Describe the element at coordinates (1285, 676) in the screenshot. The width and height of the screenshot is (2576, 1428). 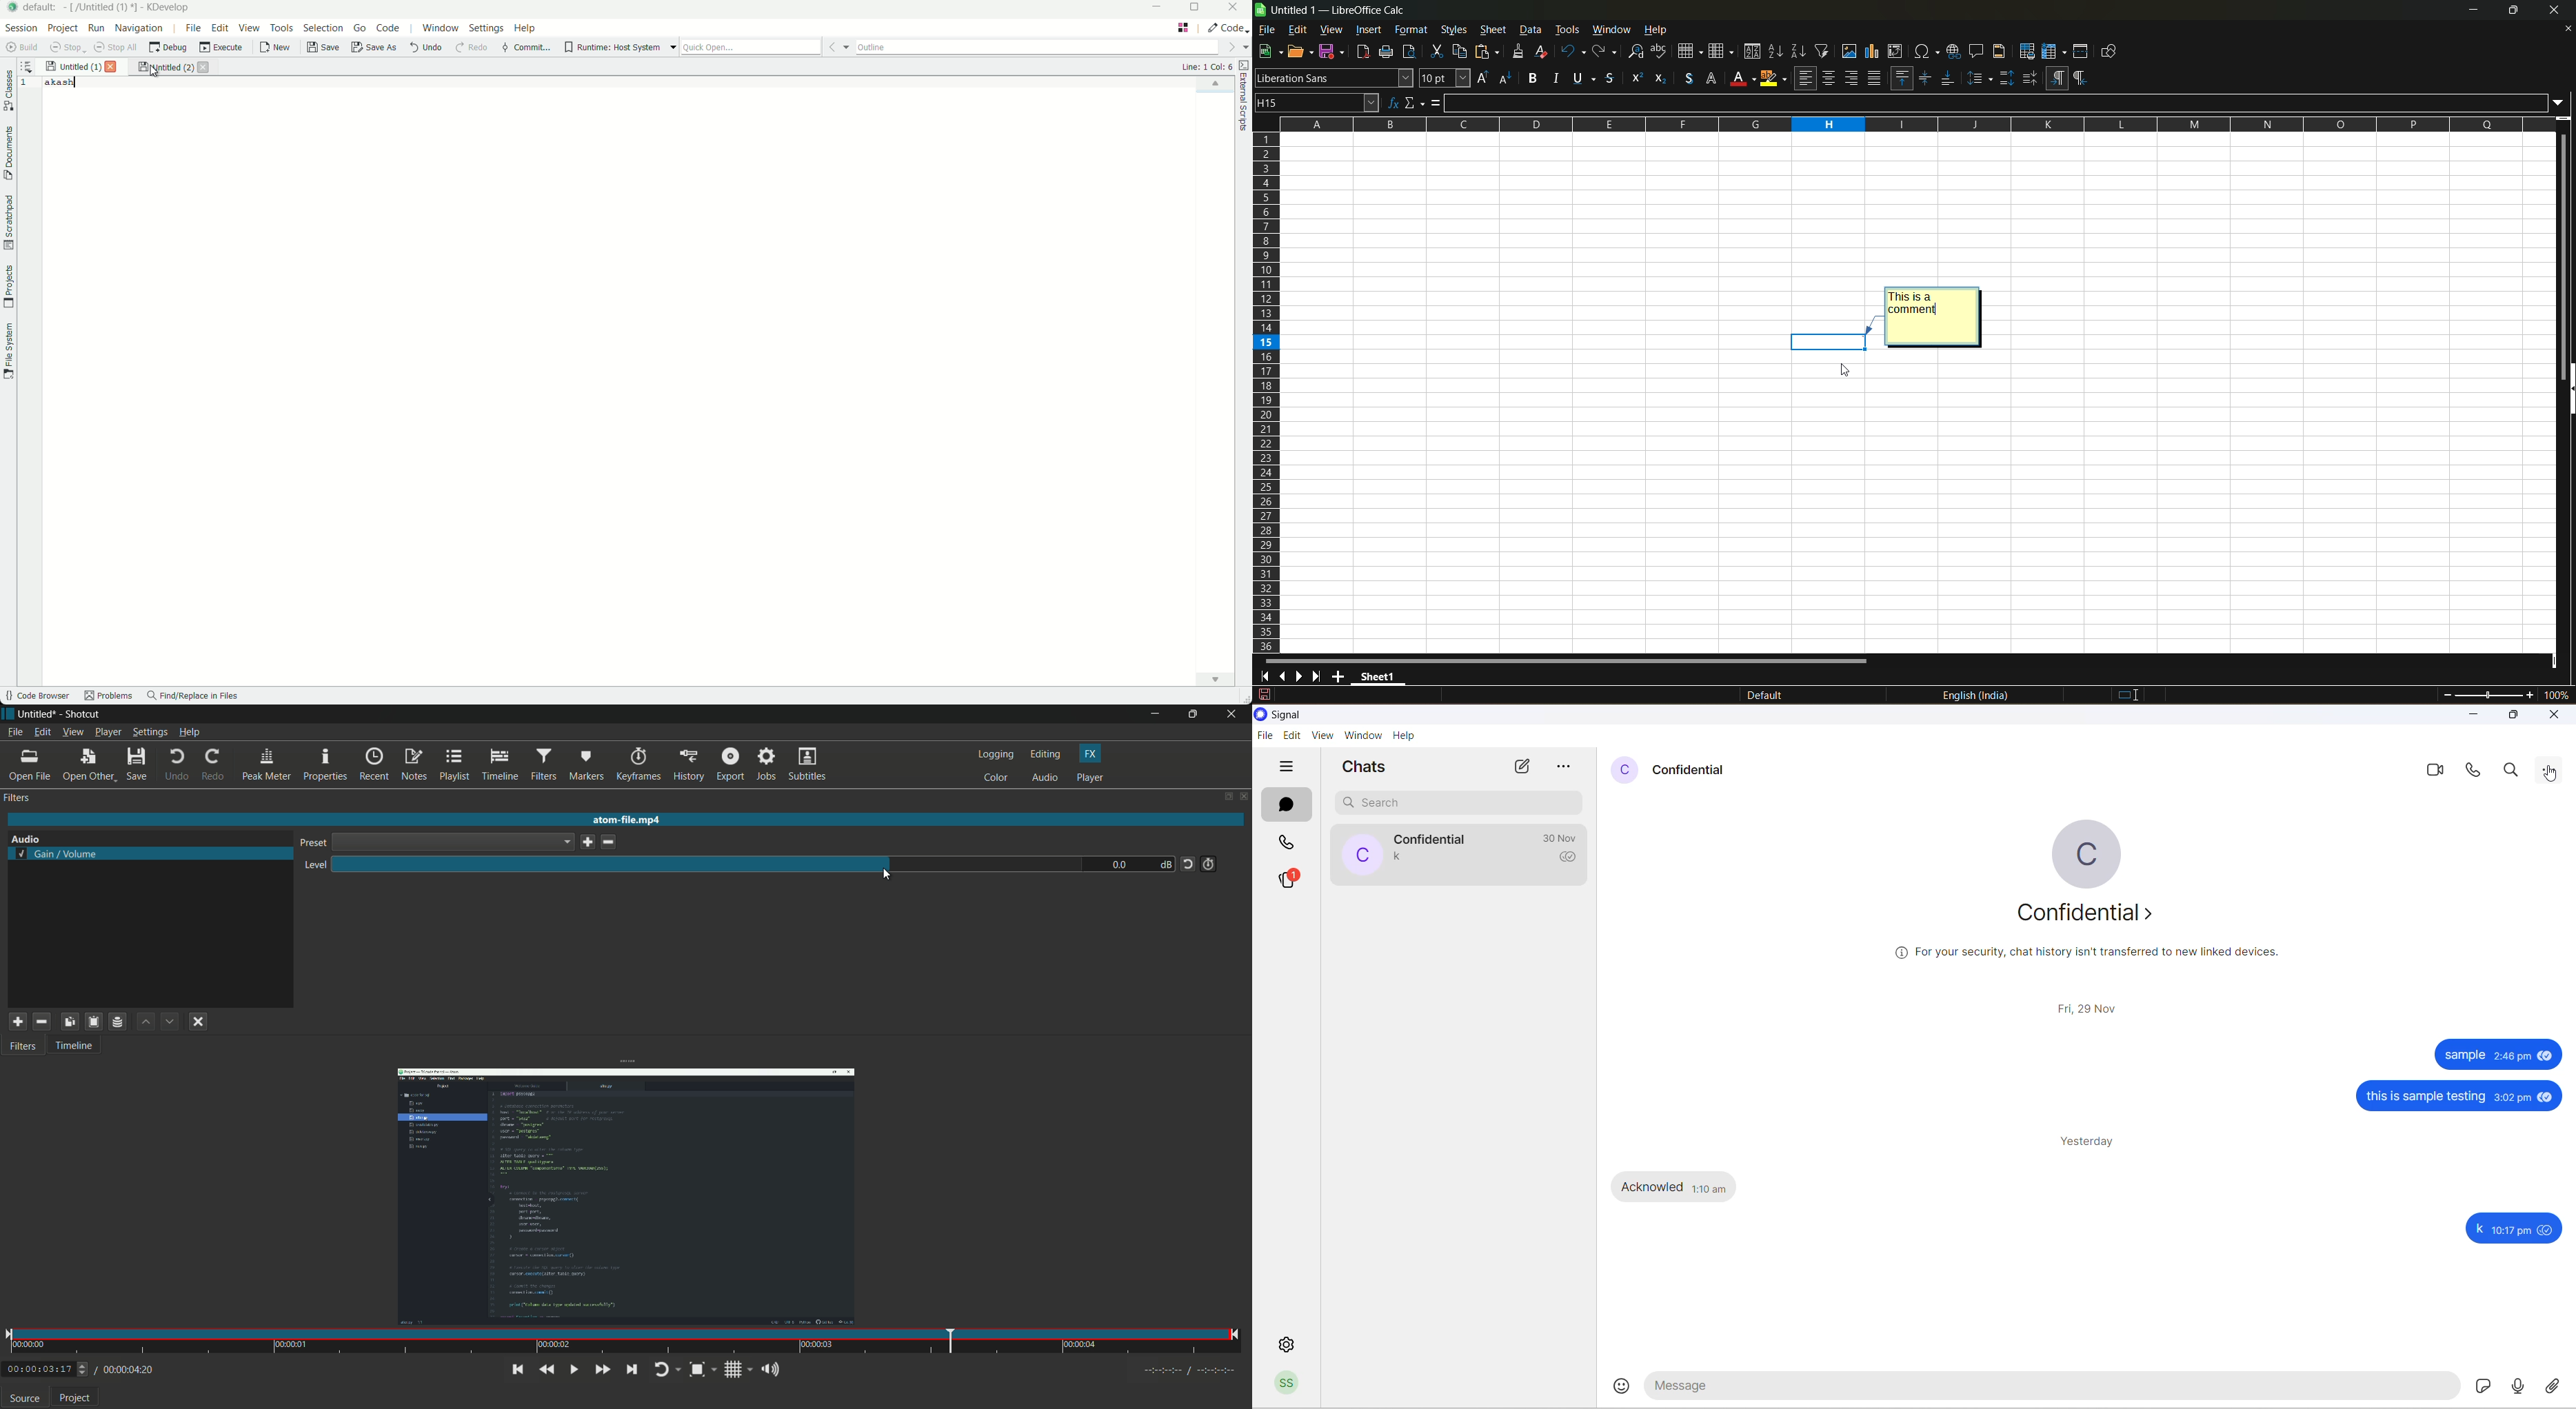
I see `scroll to previous sheet` at that location.